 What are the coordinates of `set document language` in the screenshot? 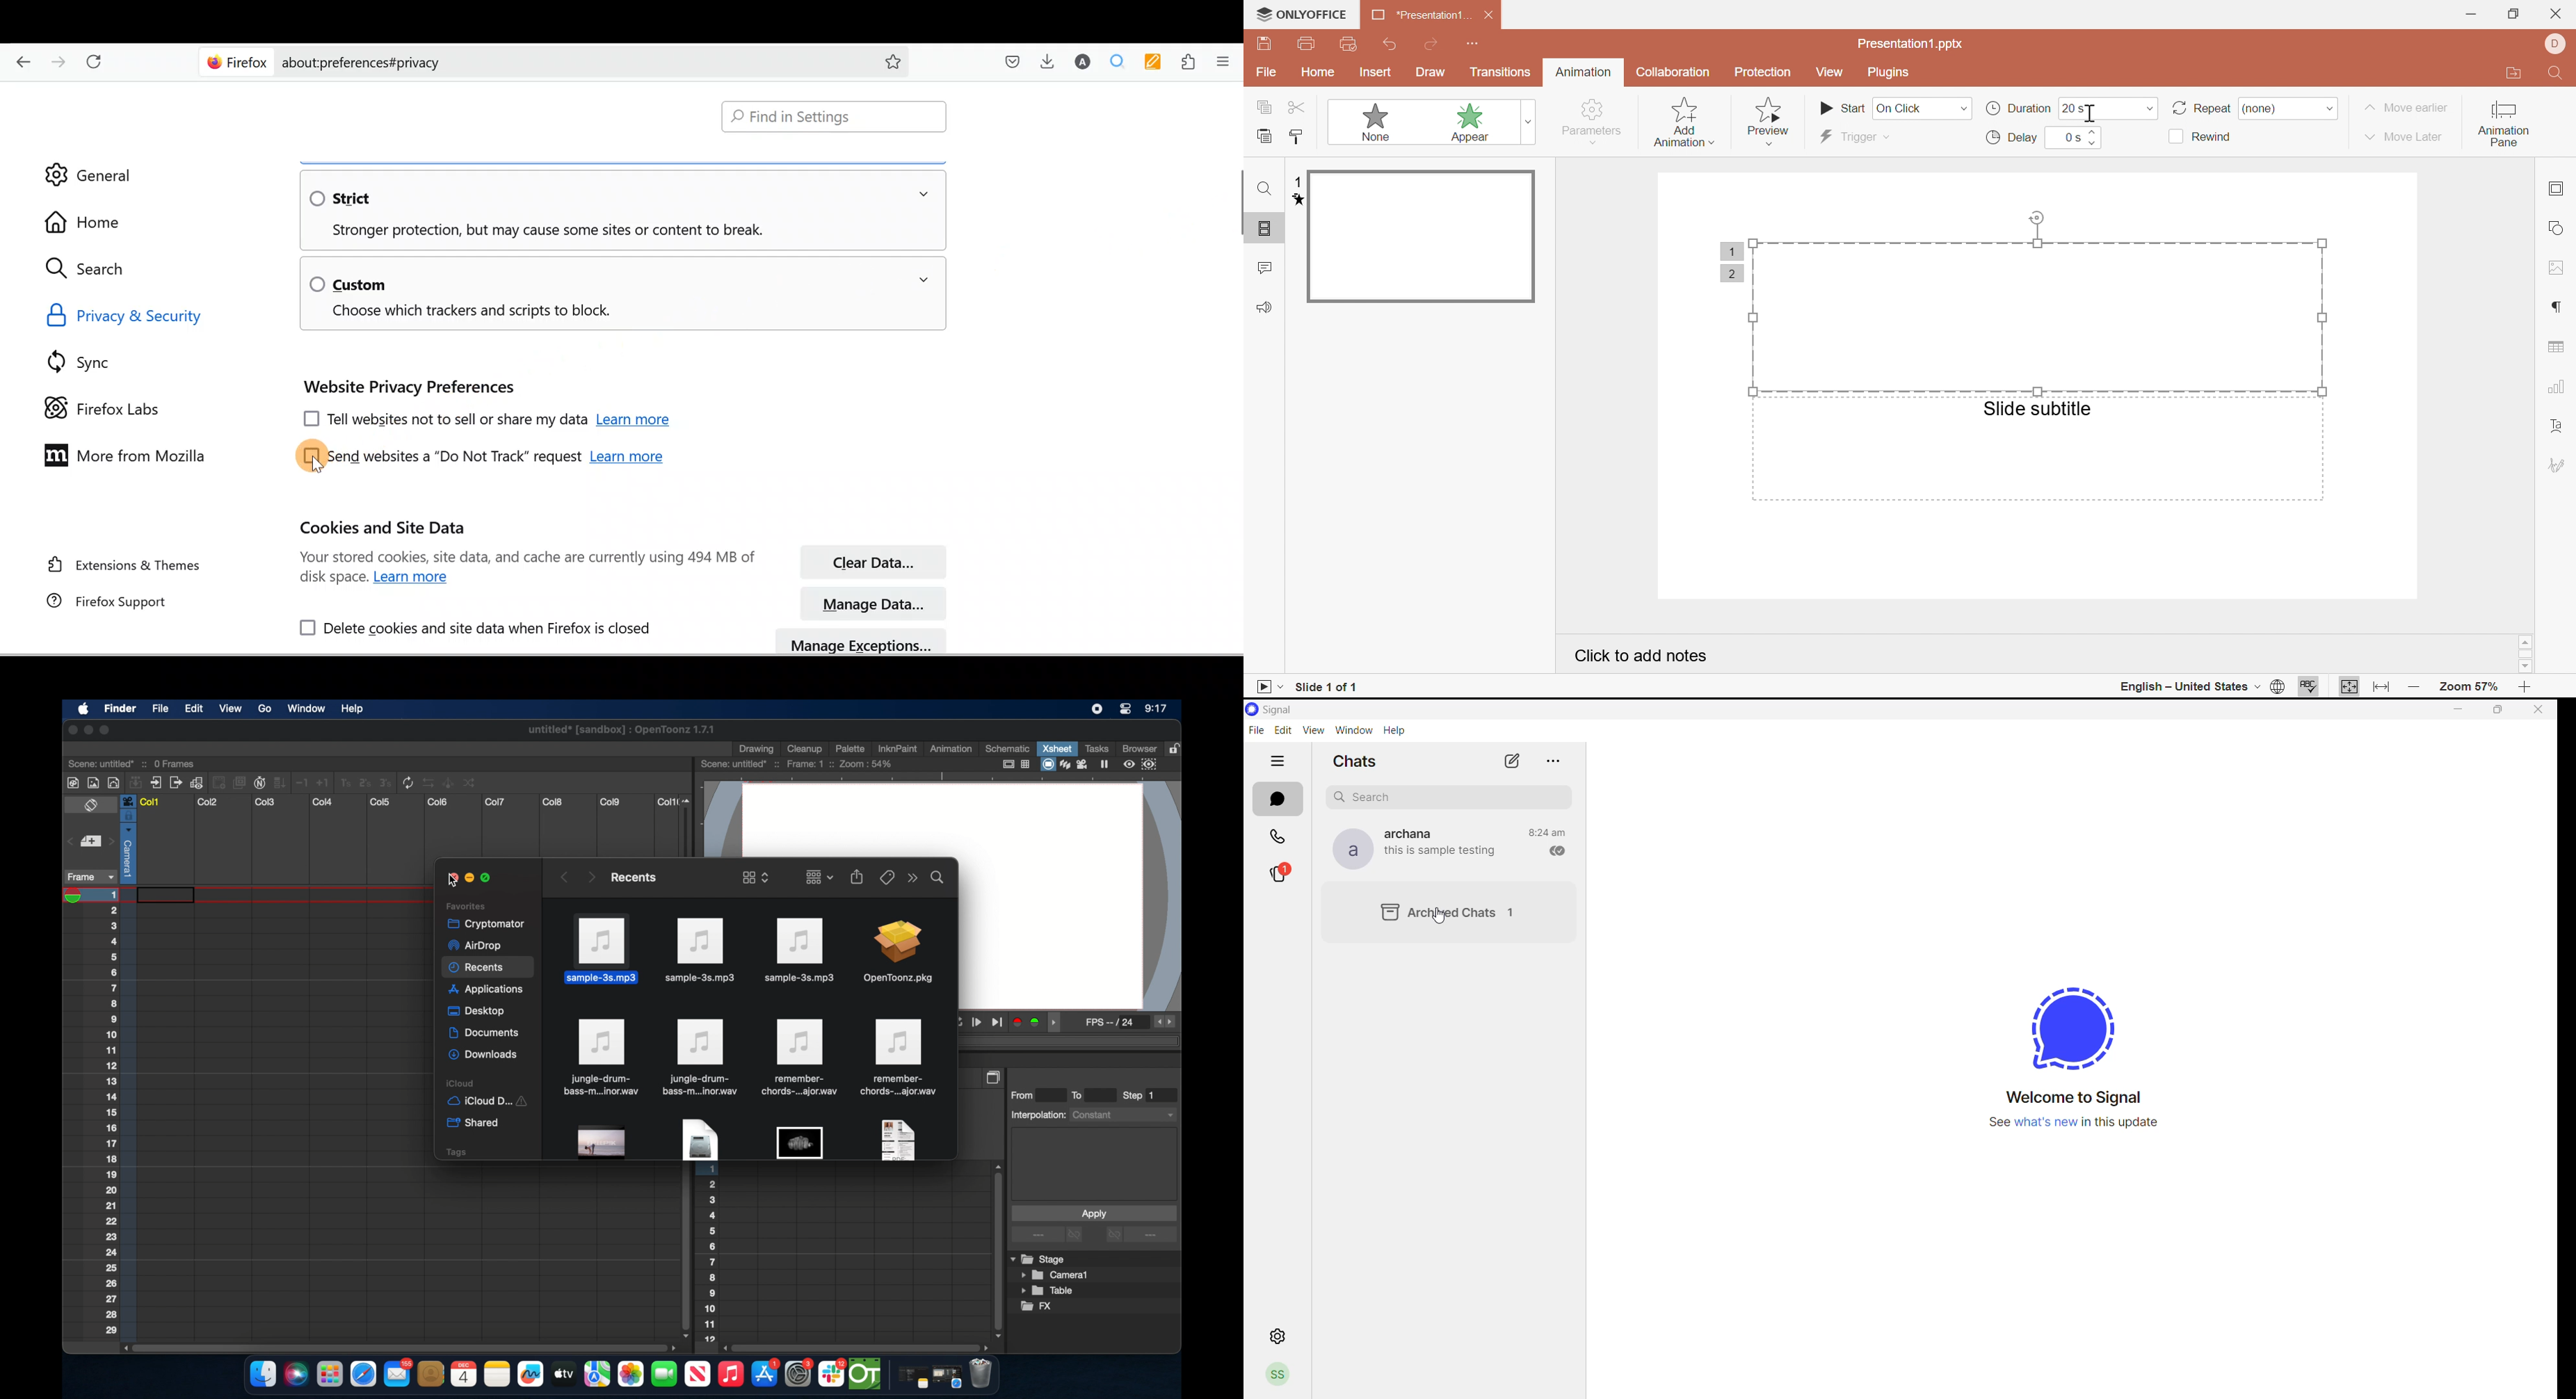 It's located at (2280, 688).